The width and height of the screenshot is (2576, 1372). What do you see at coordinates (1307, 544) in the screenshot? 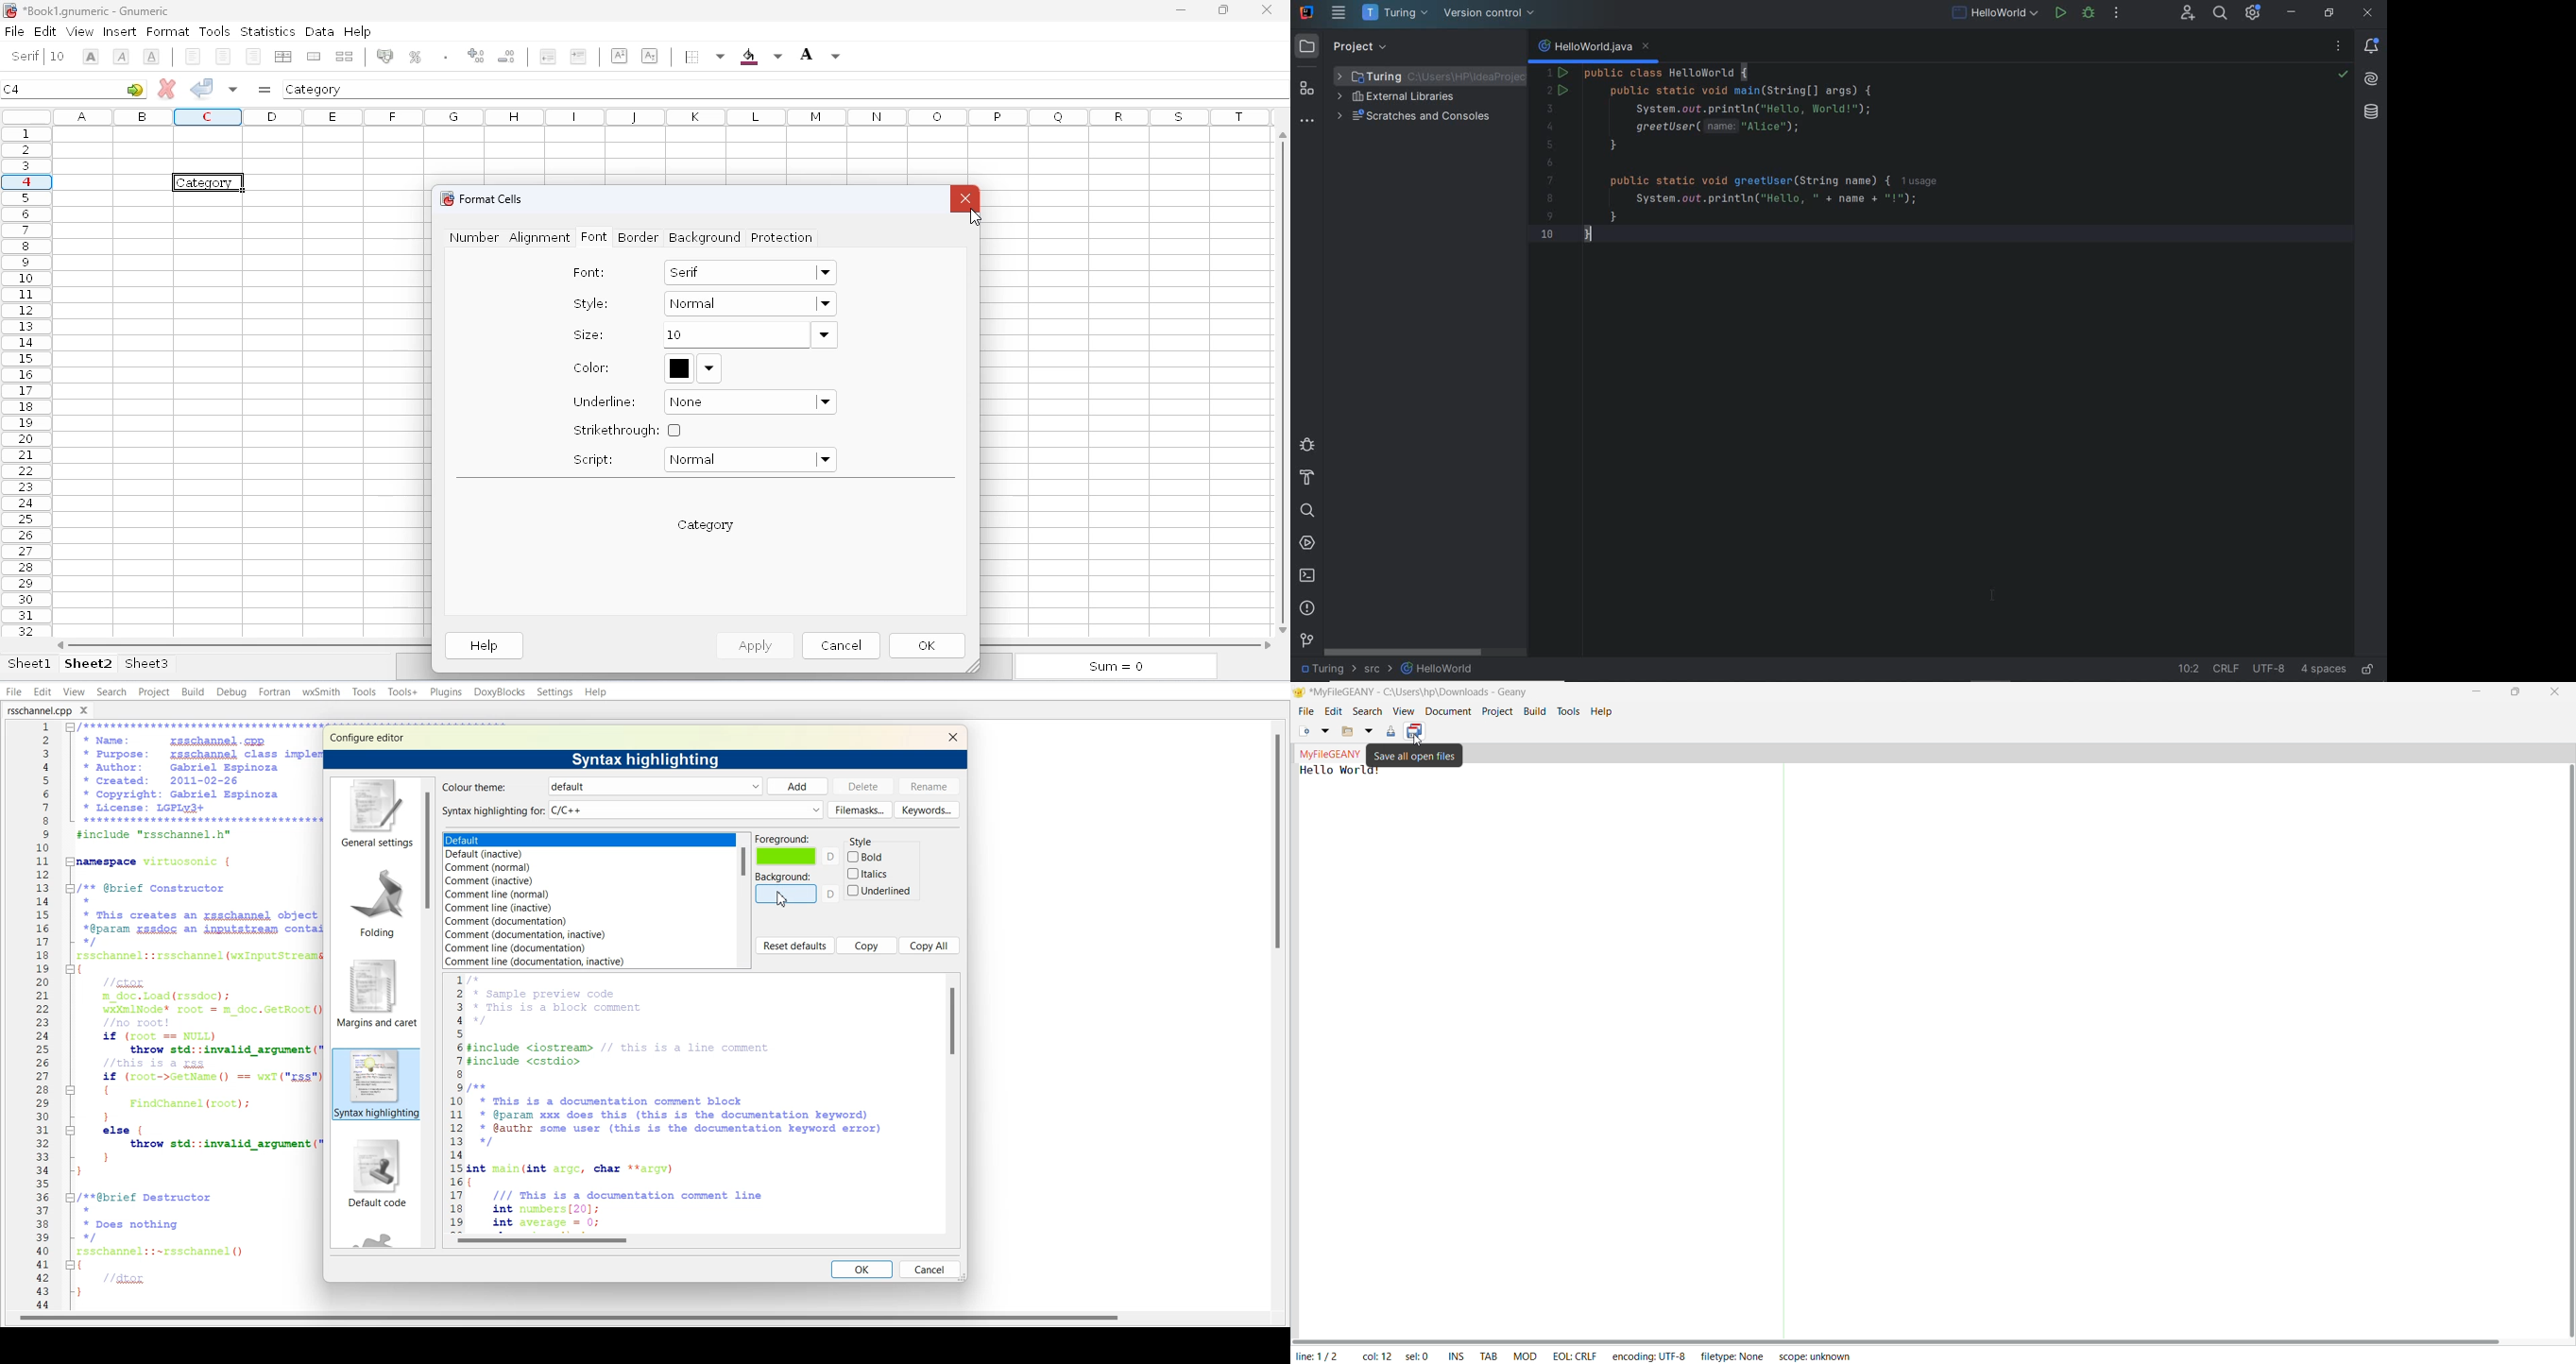
I see `services` at bounding box center [1307, 544].